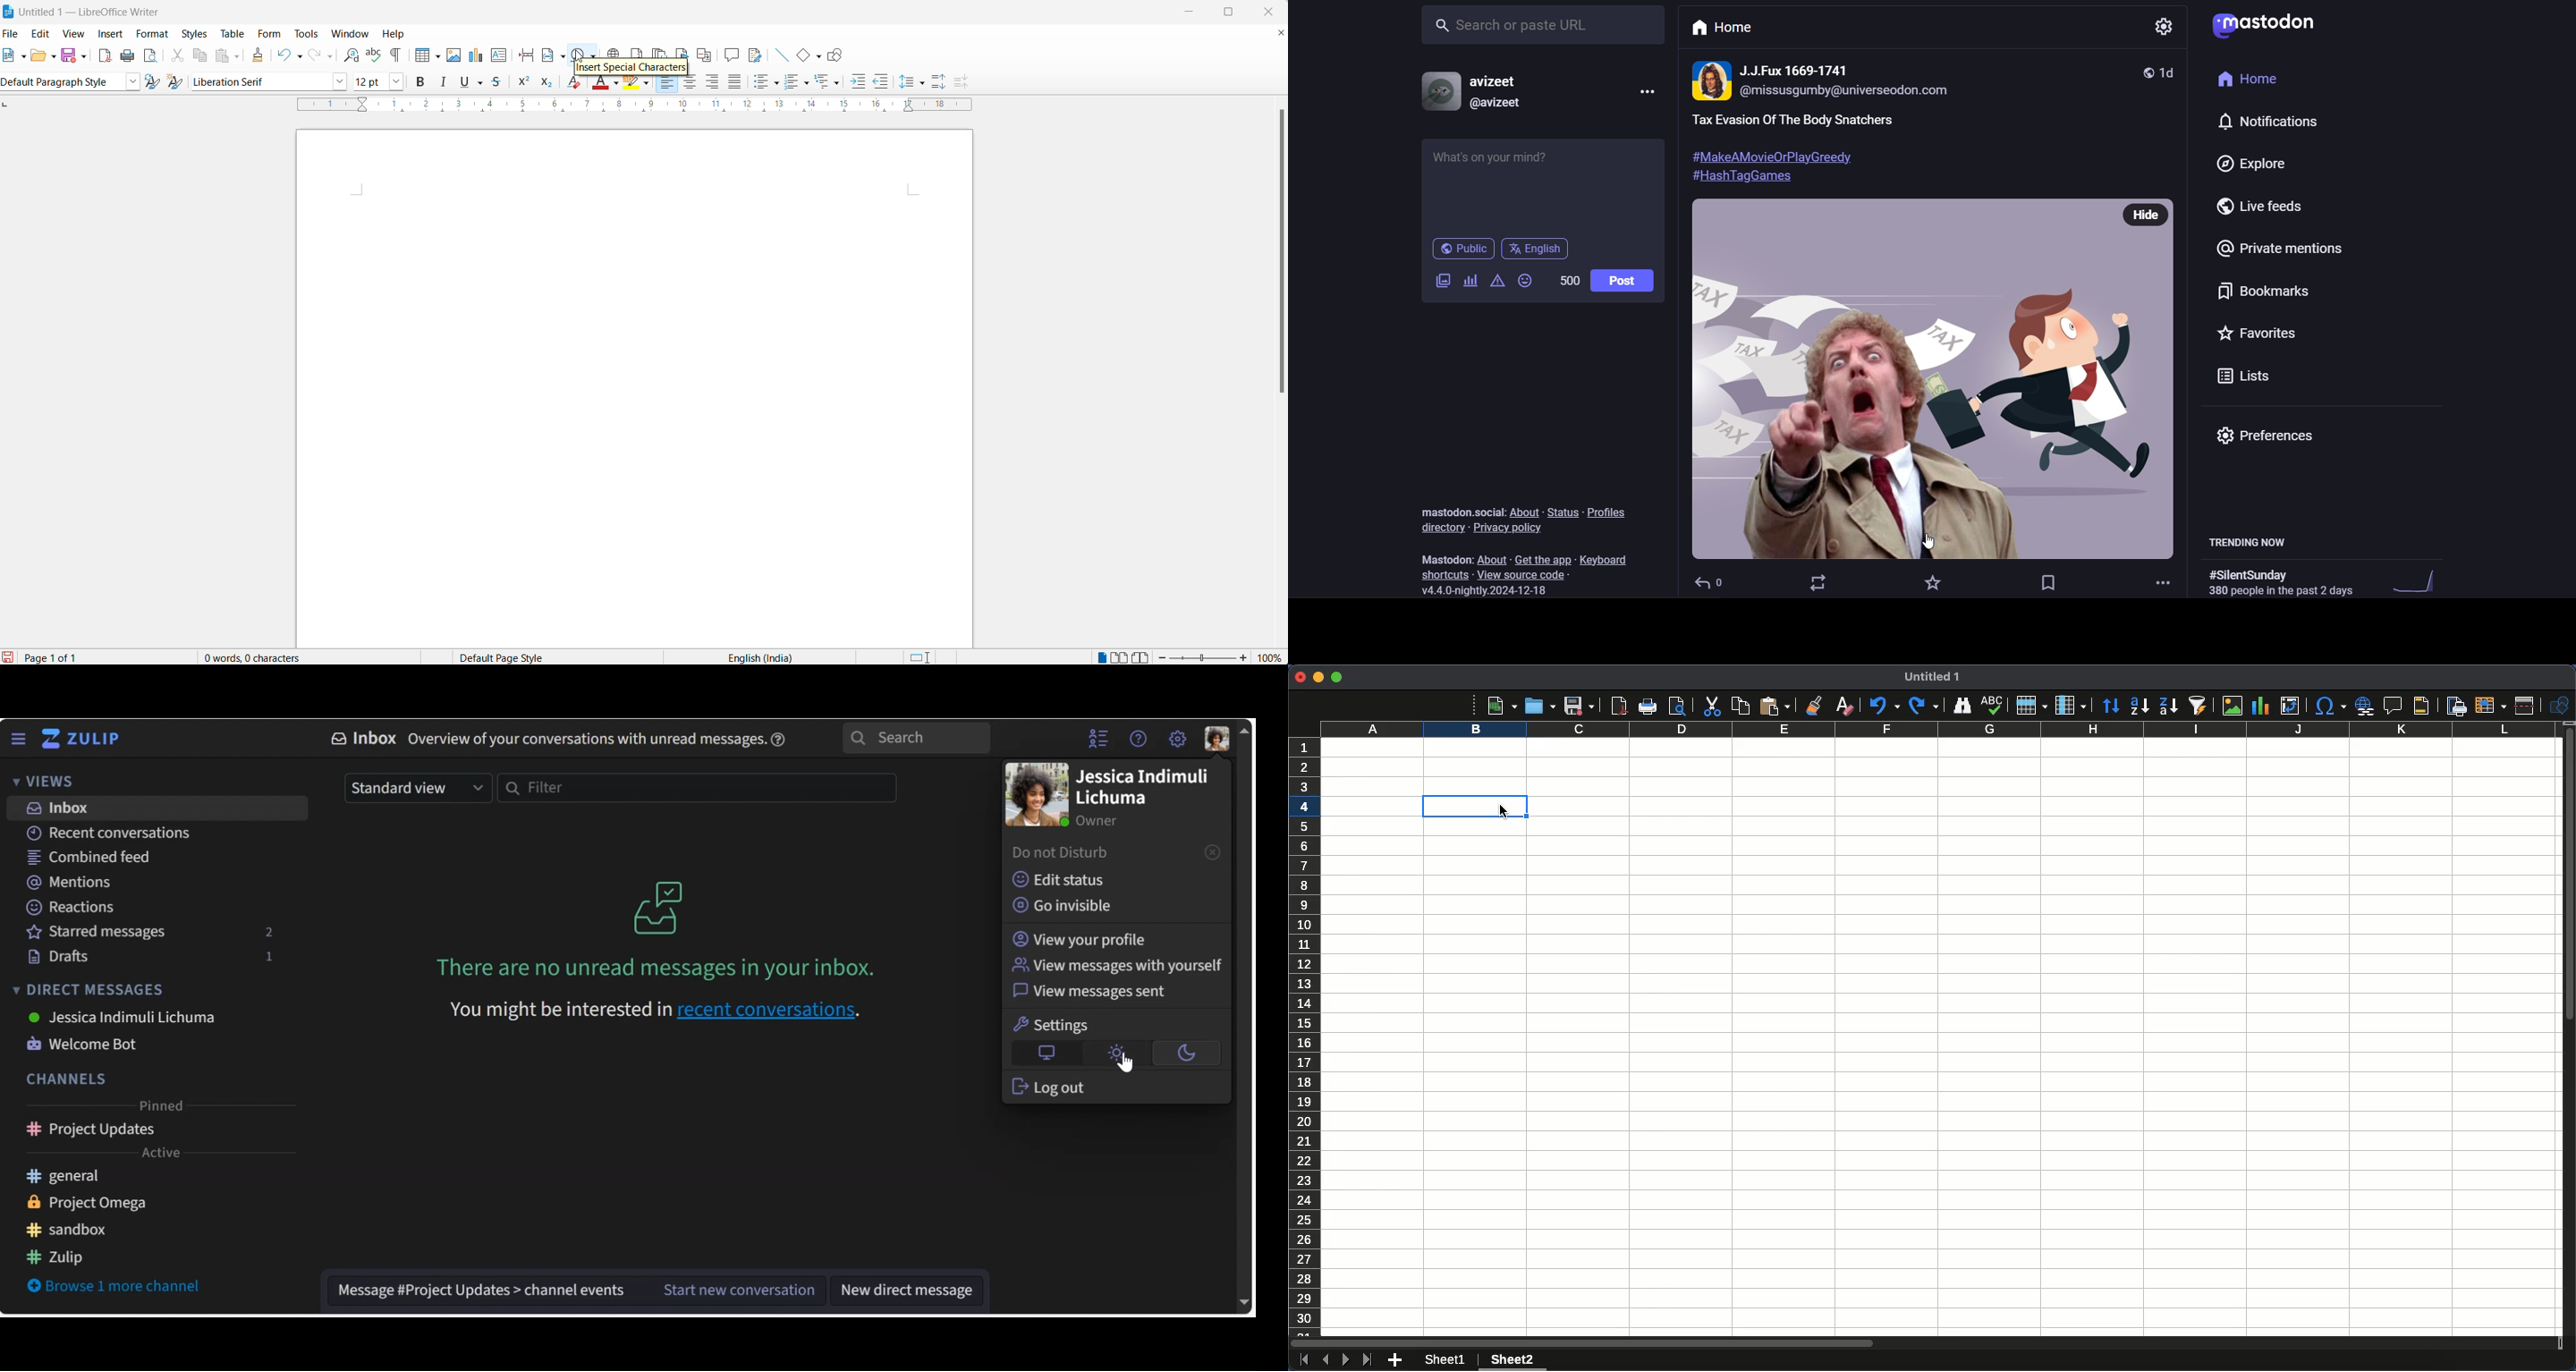  I want to click on public, so click(1464, 249).